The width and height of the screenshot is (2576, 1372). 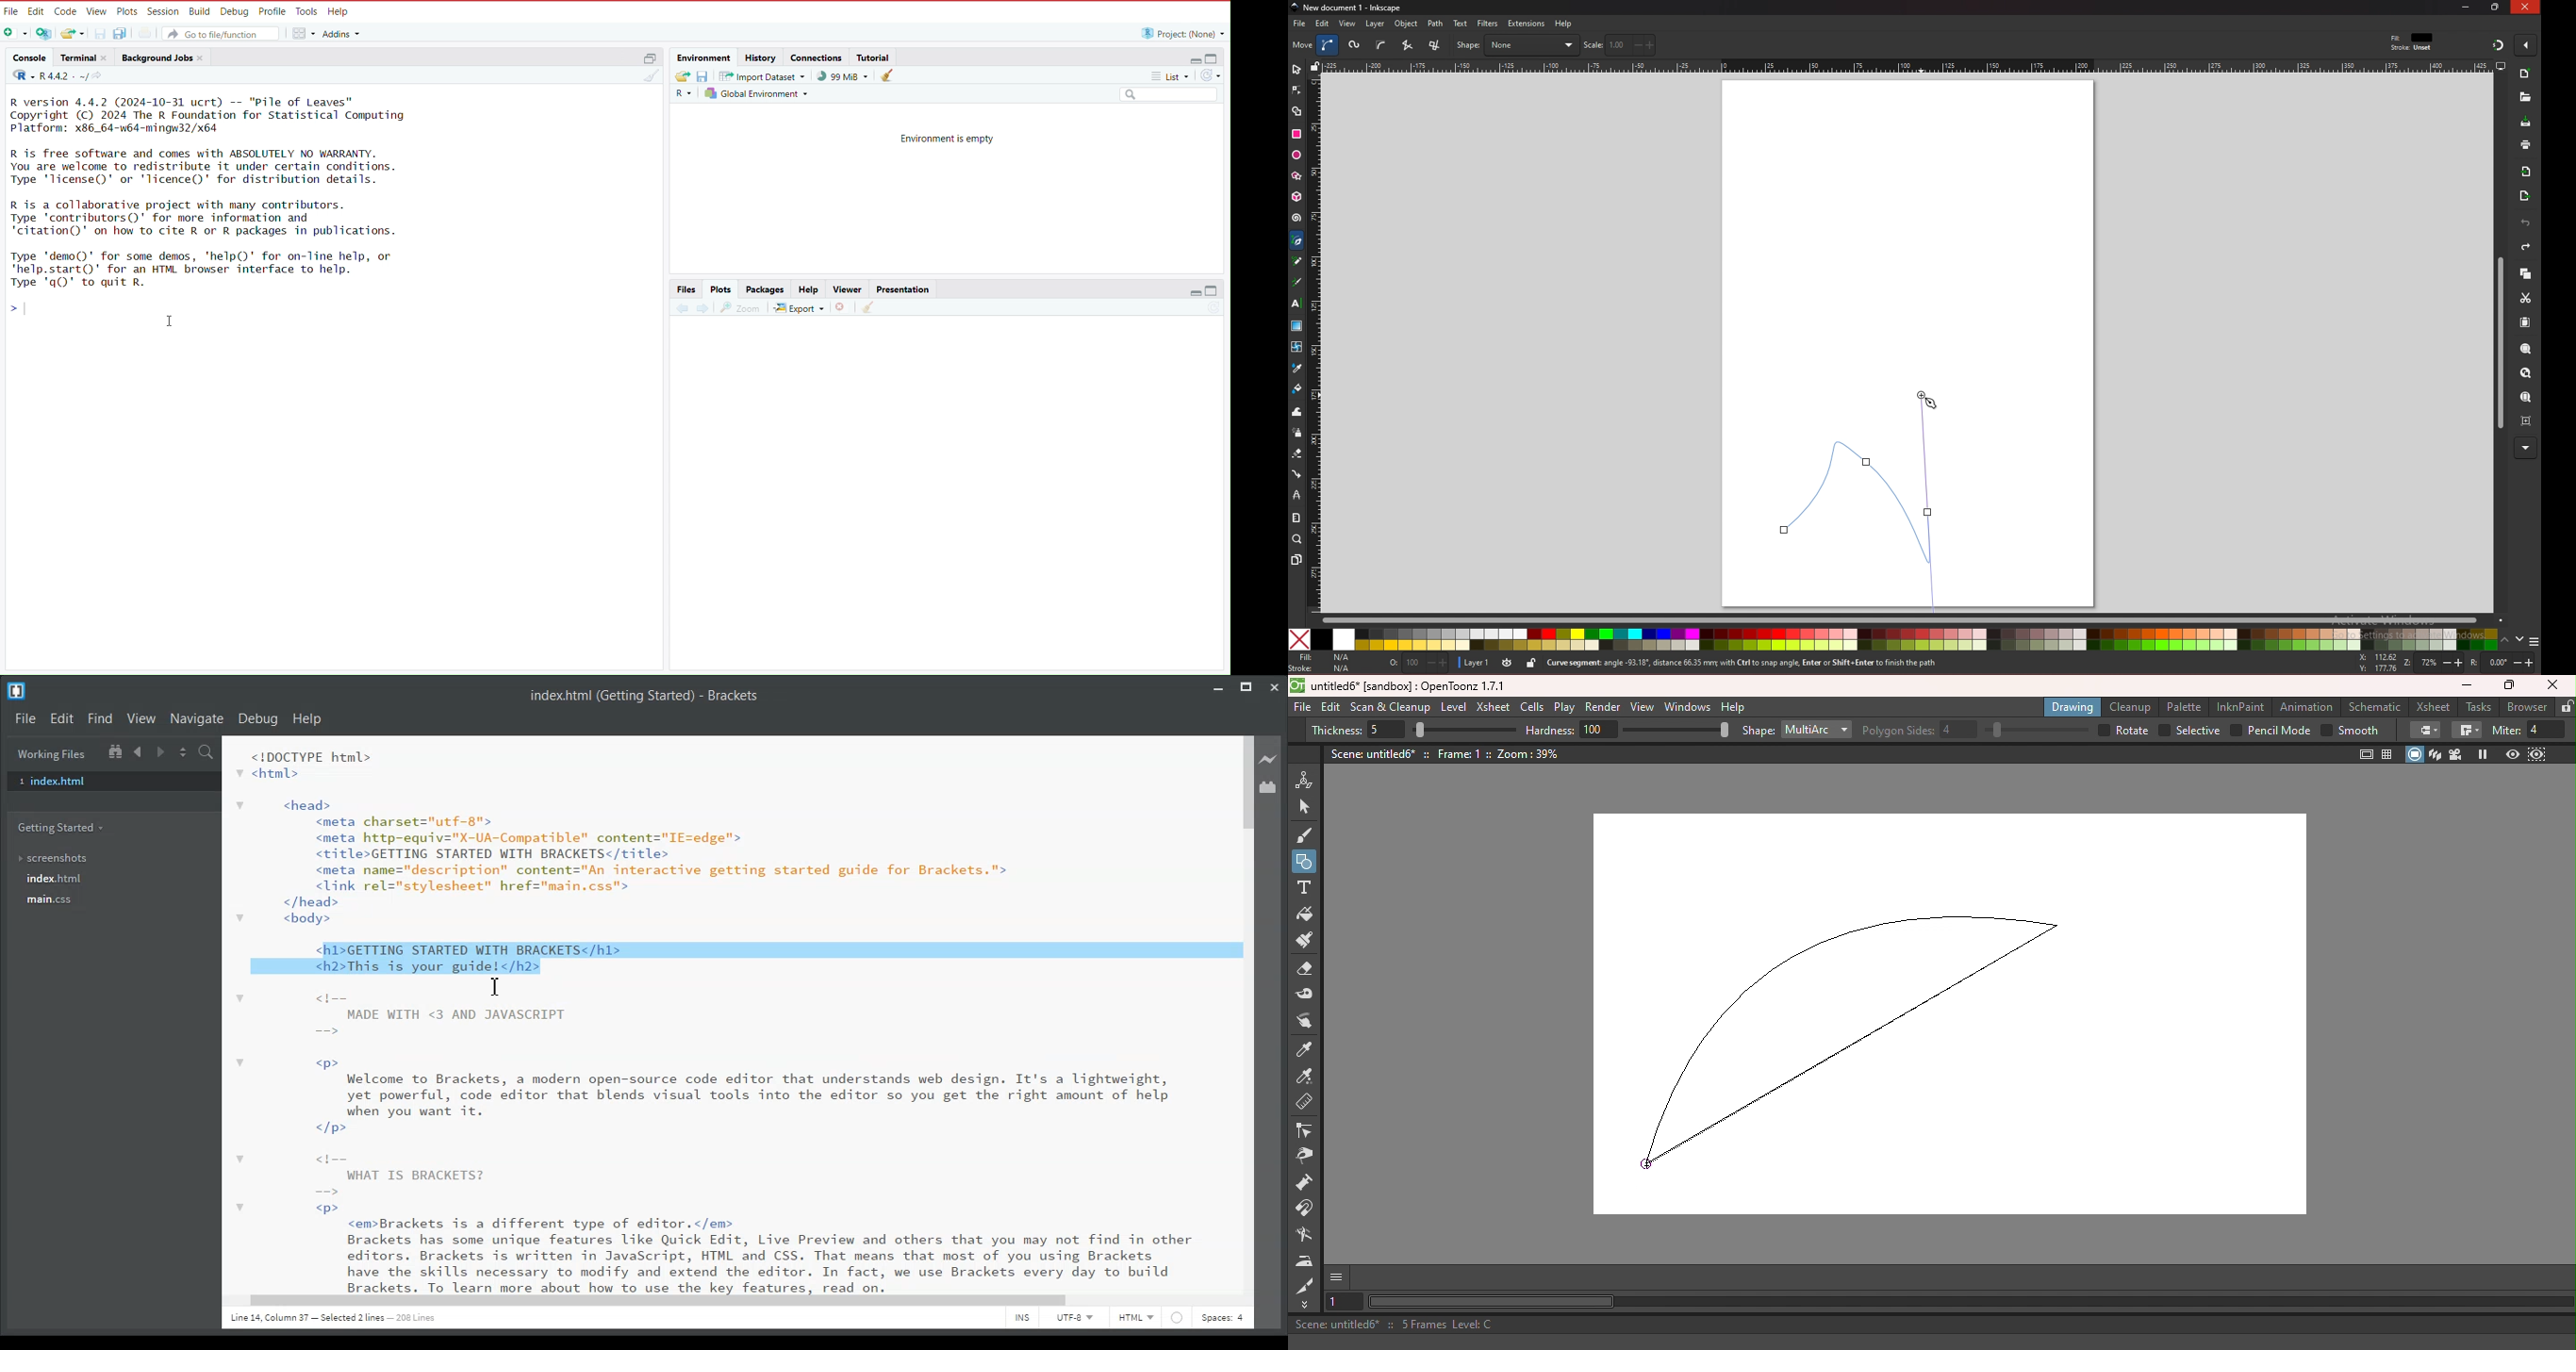 I want to click on project: (None), so click(x=1182, y=33).